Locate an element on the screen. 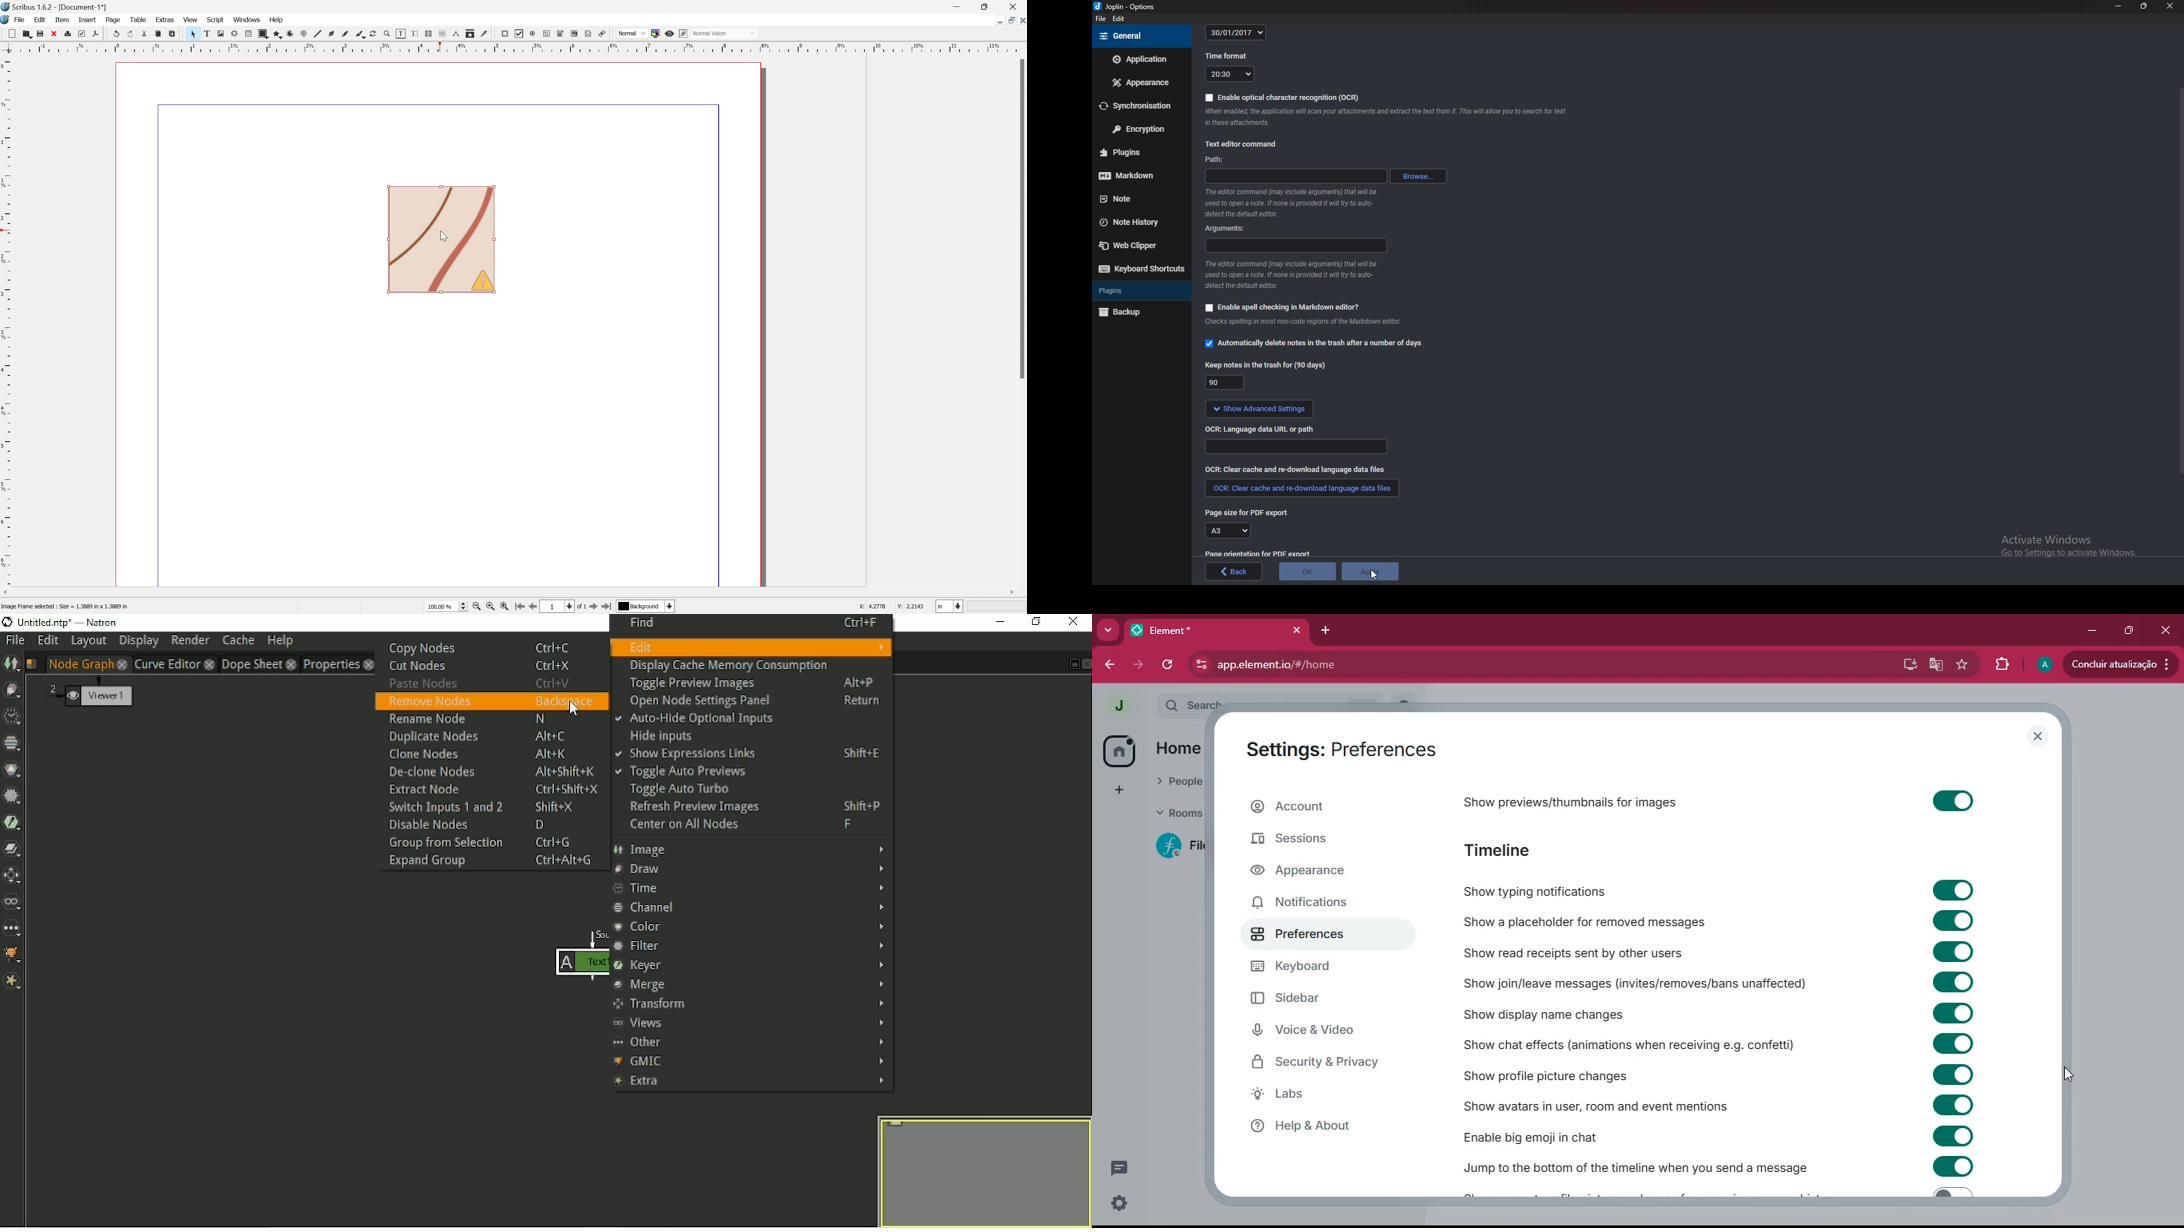  Automatically delete notes is located at coordinates (1318, 345).